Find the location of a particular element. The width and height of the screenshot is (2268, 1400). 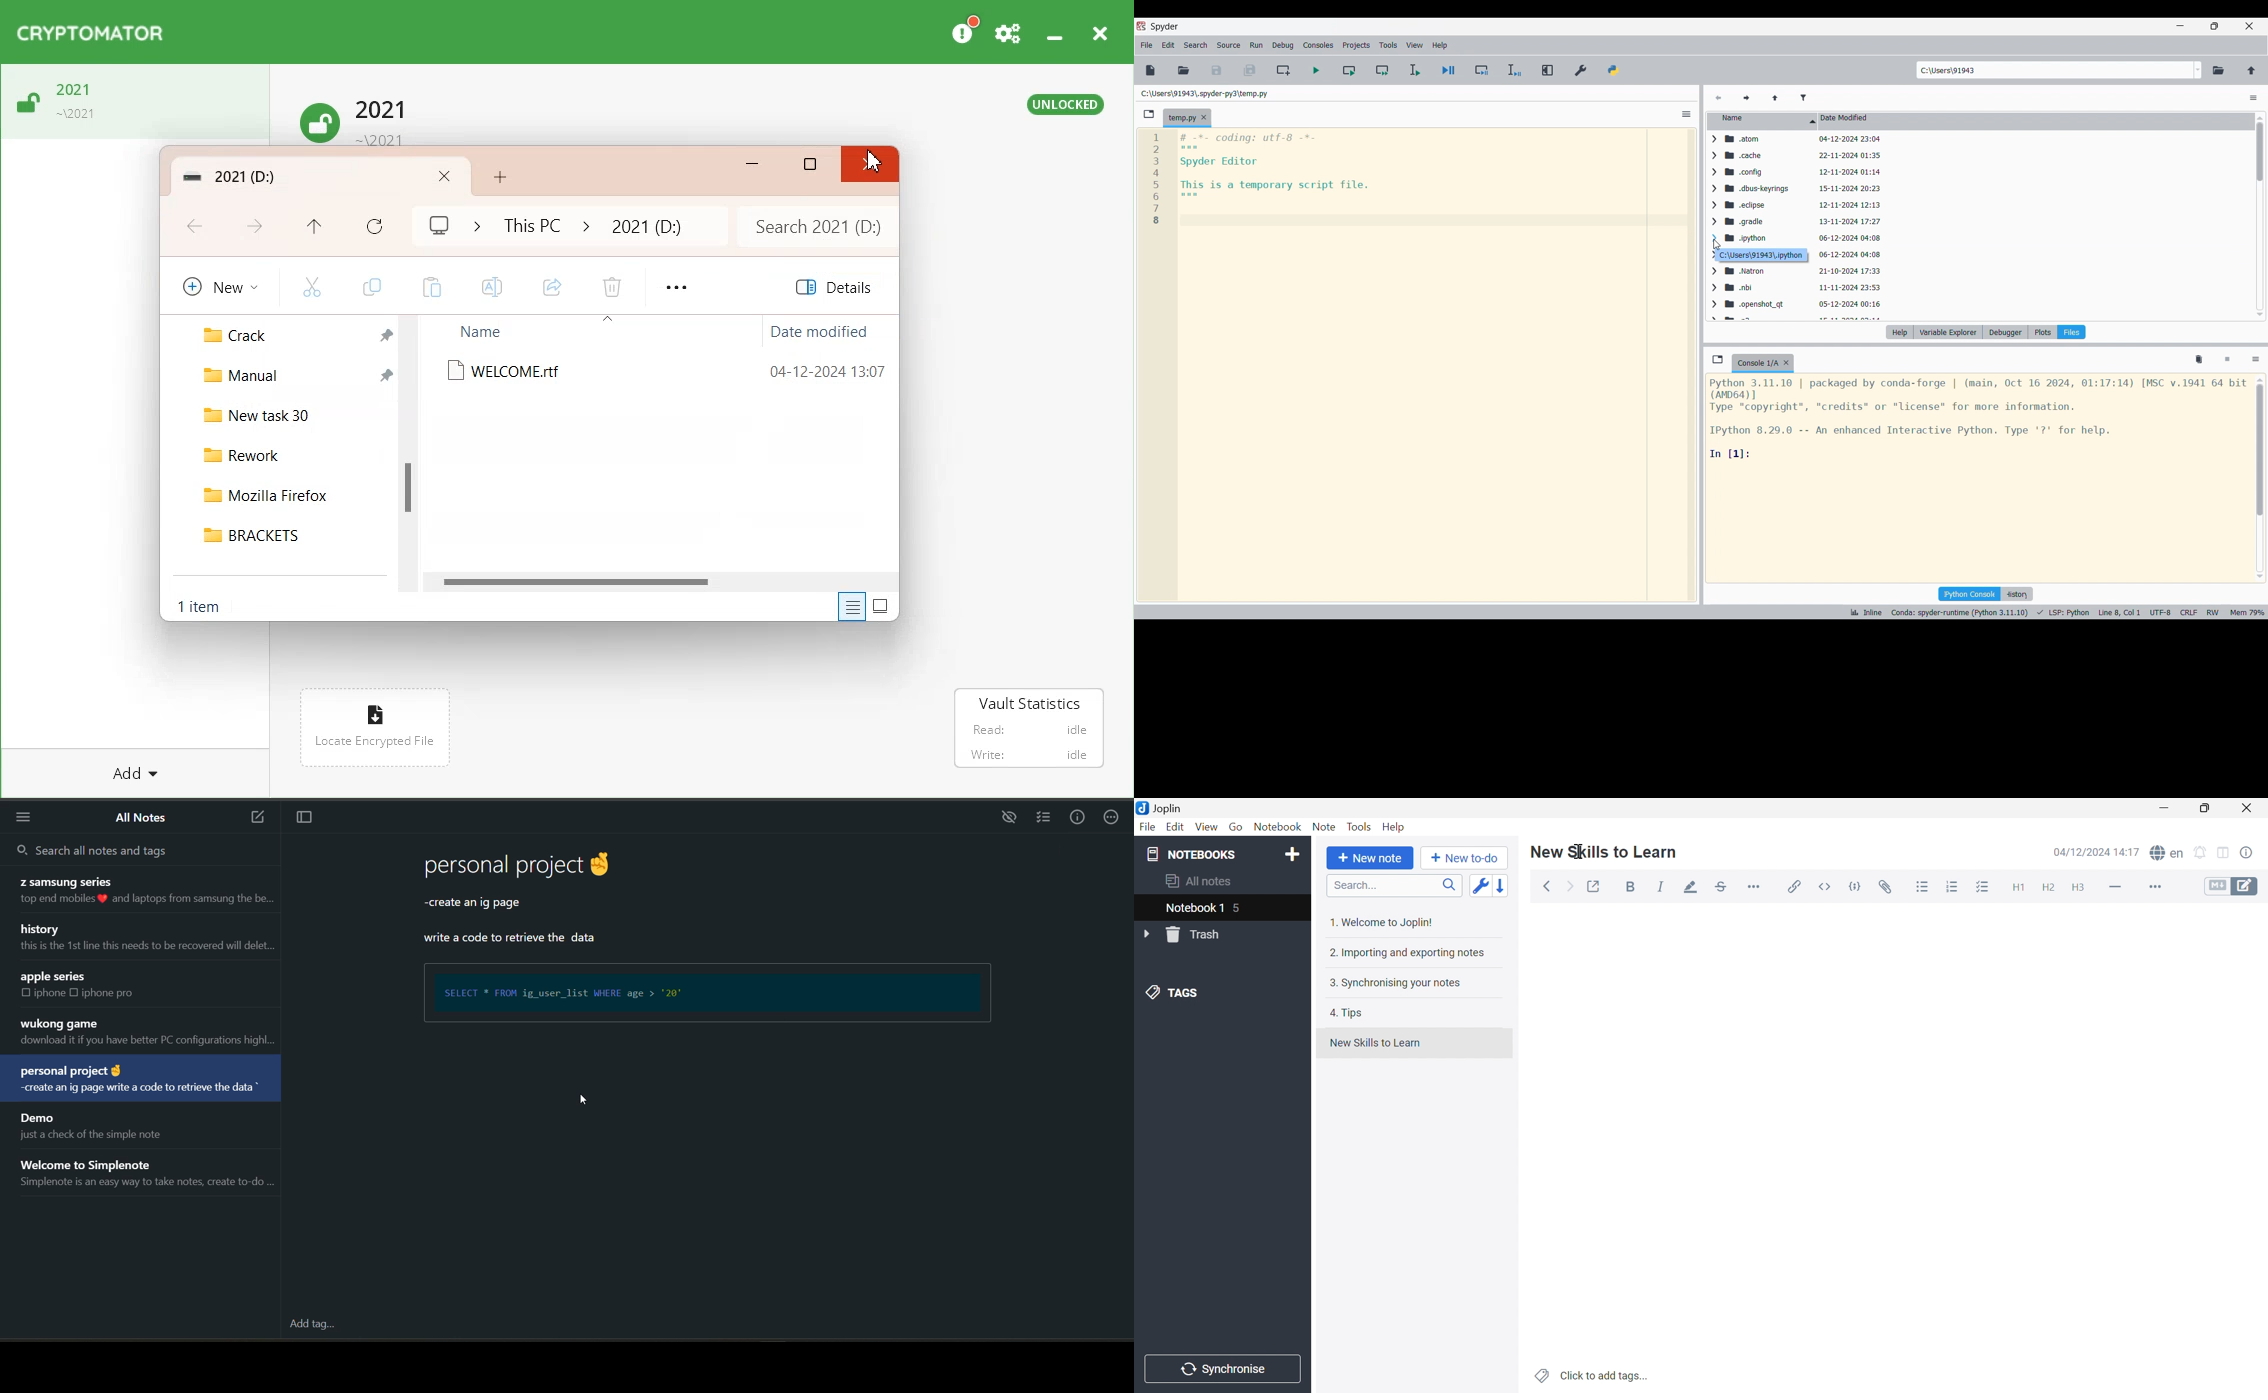

Remove all variables from namespace is located at coordinates (2199, 360).